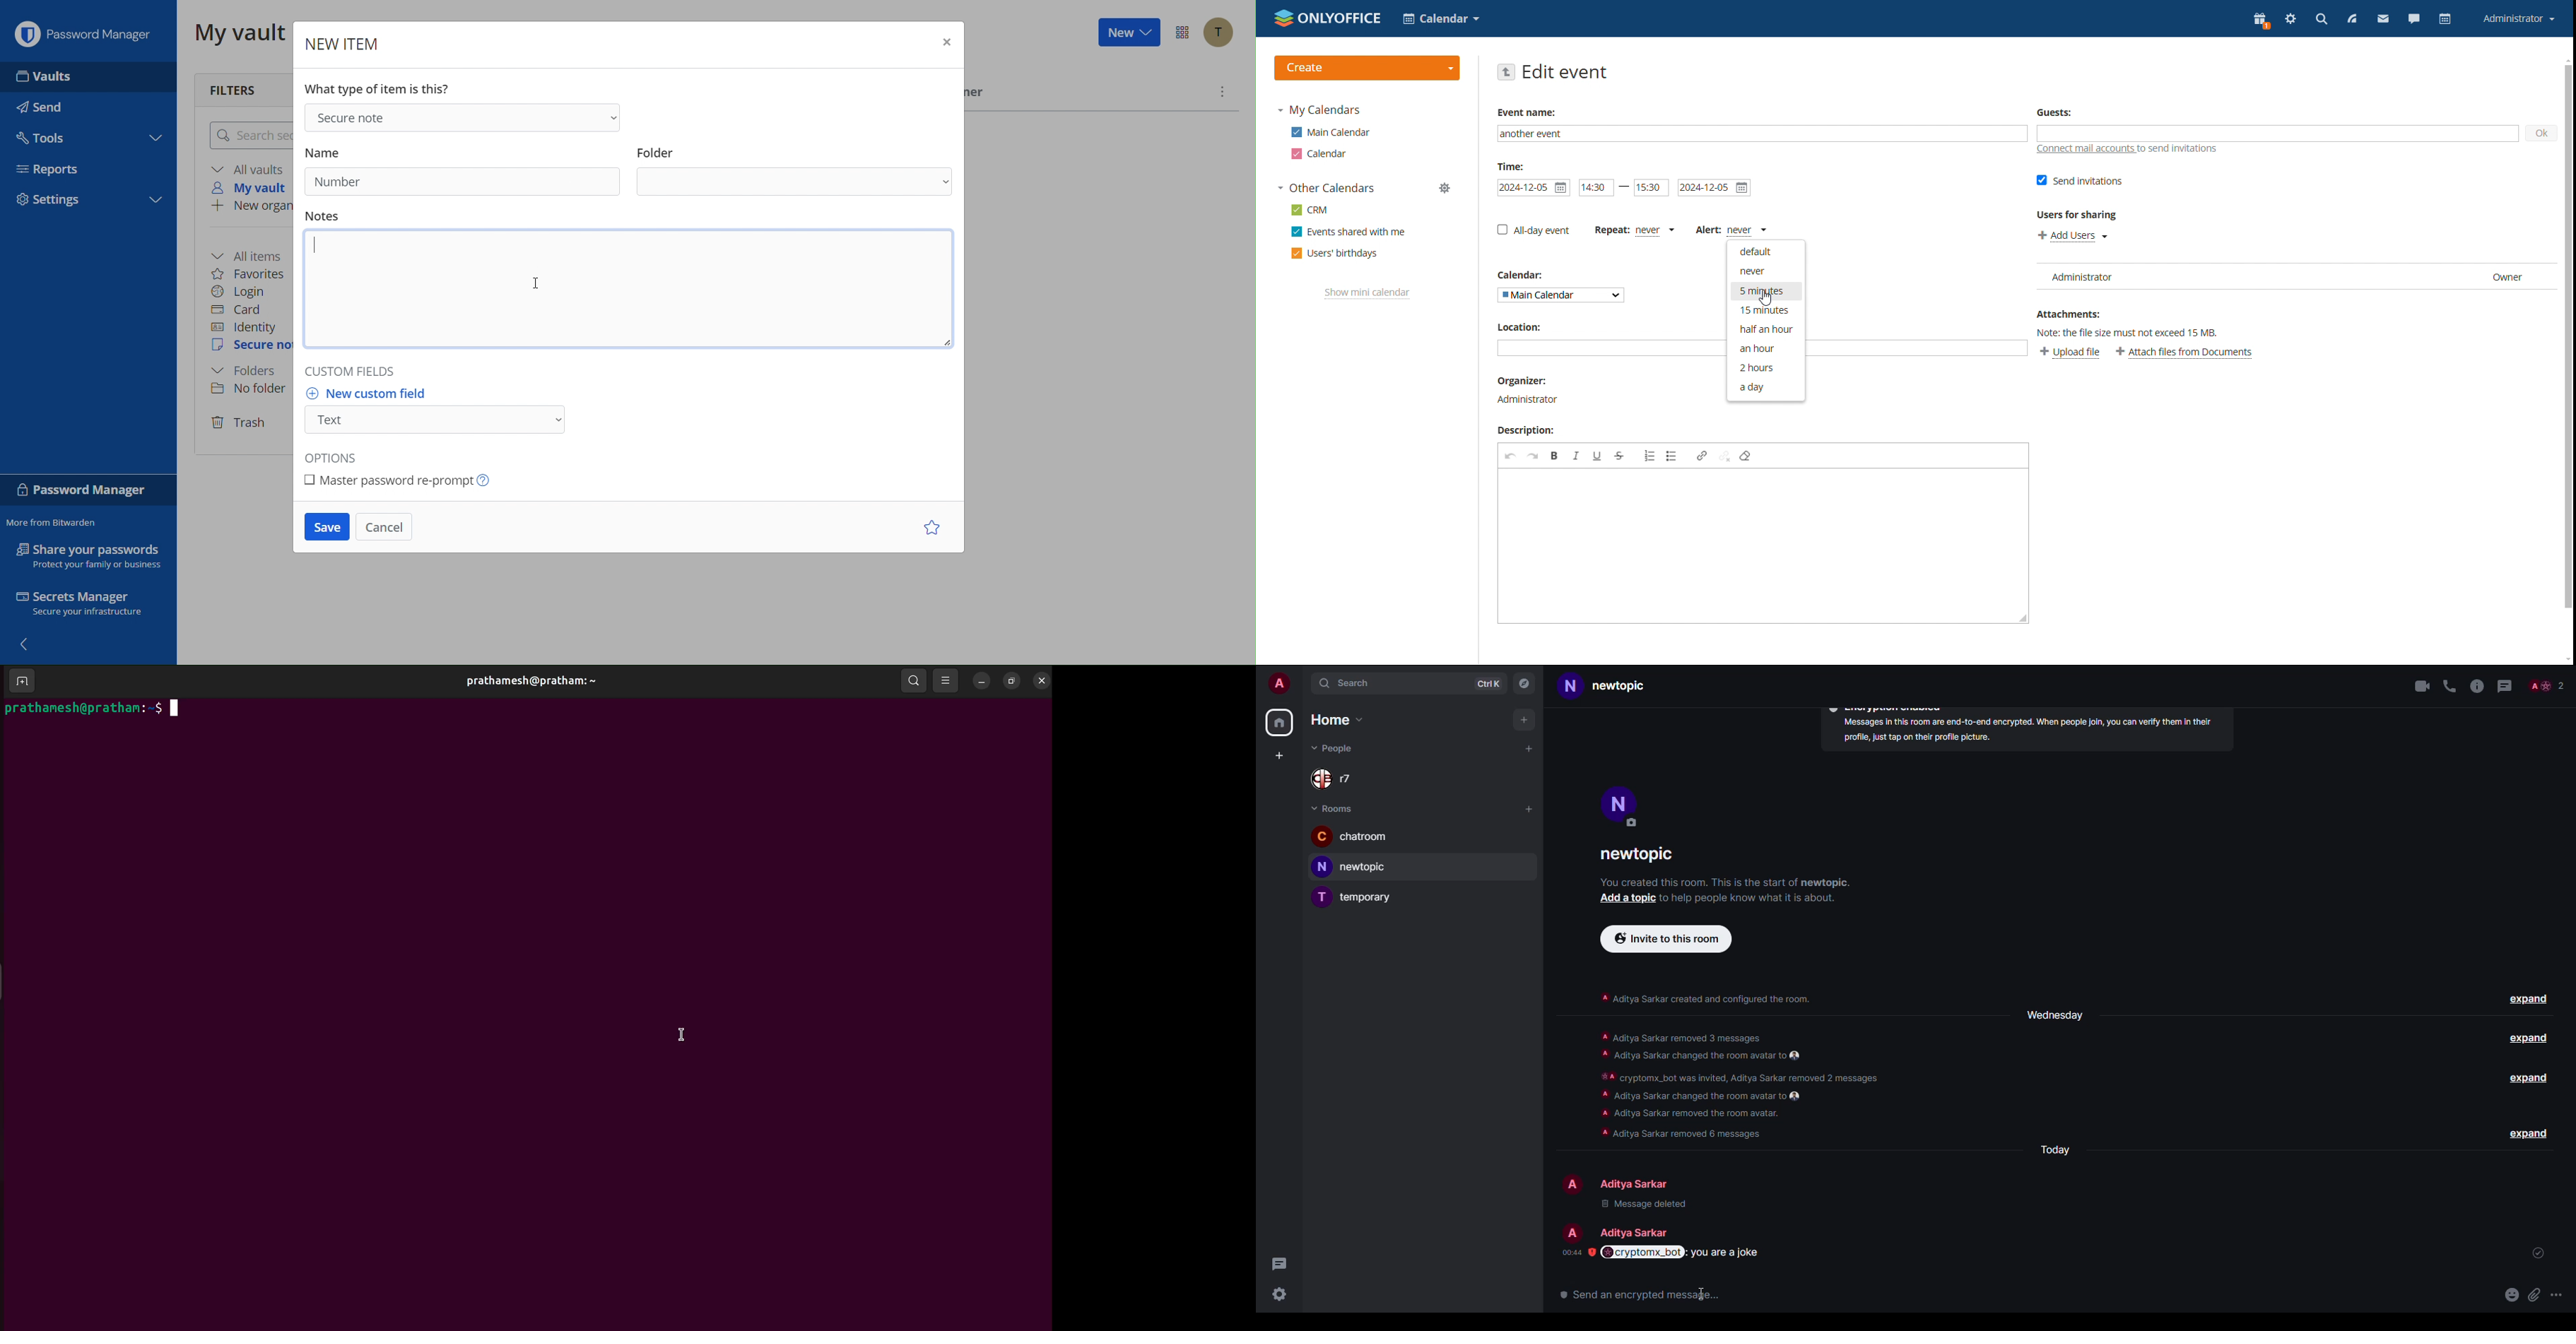 The image size is (2576, 1344). I want to click on expand, so click(2528, 1039).